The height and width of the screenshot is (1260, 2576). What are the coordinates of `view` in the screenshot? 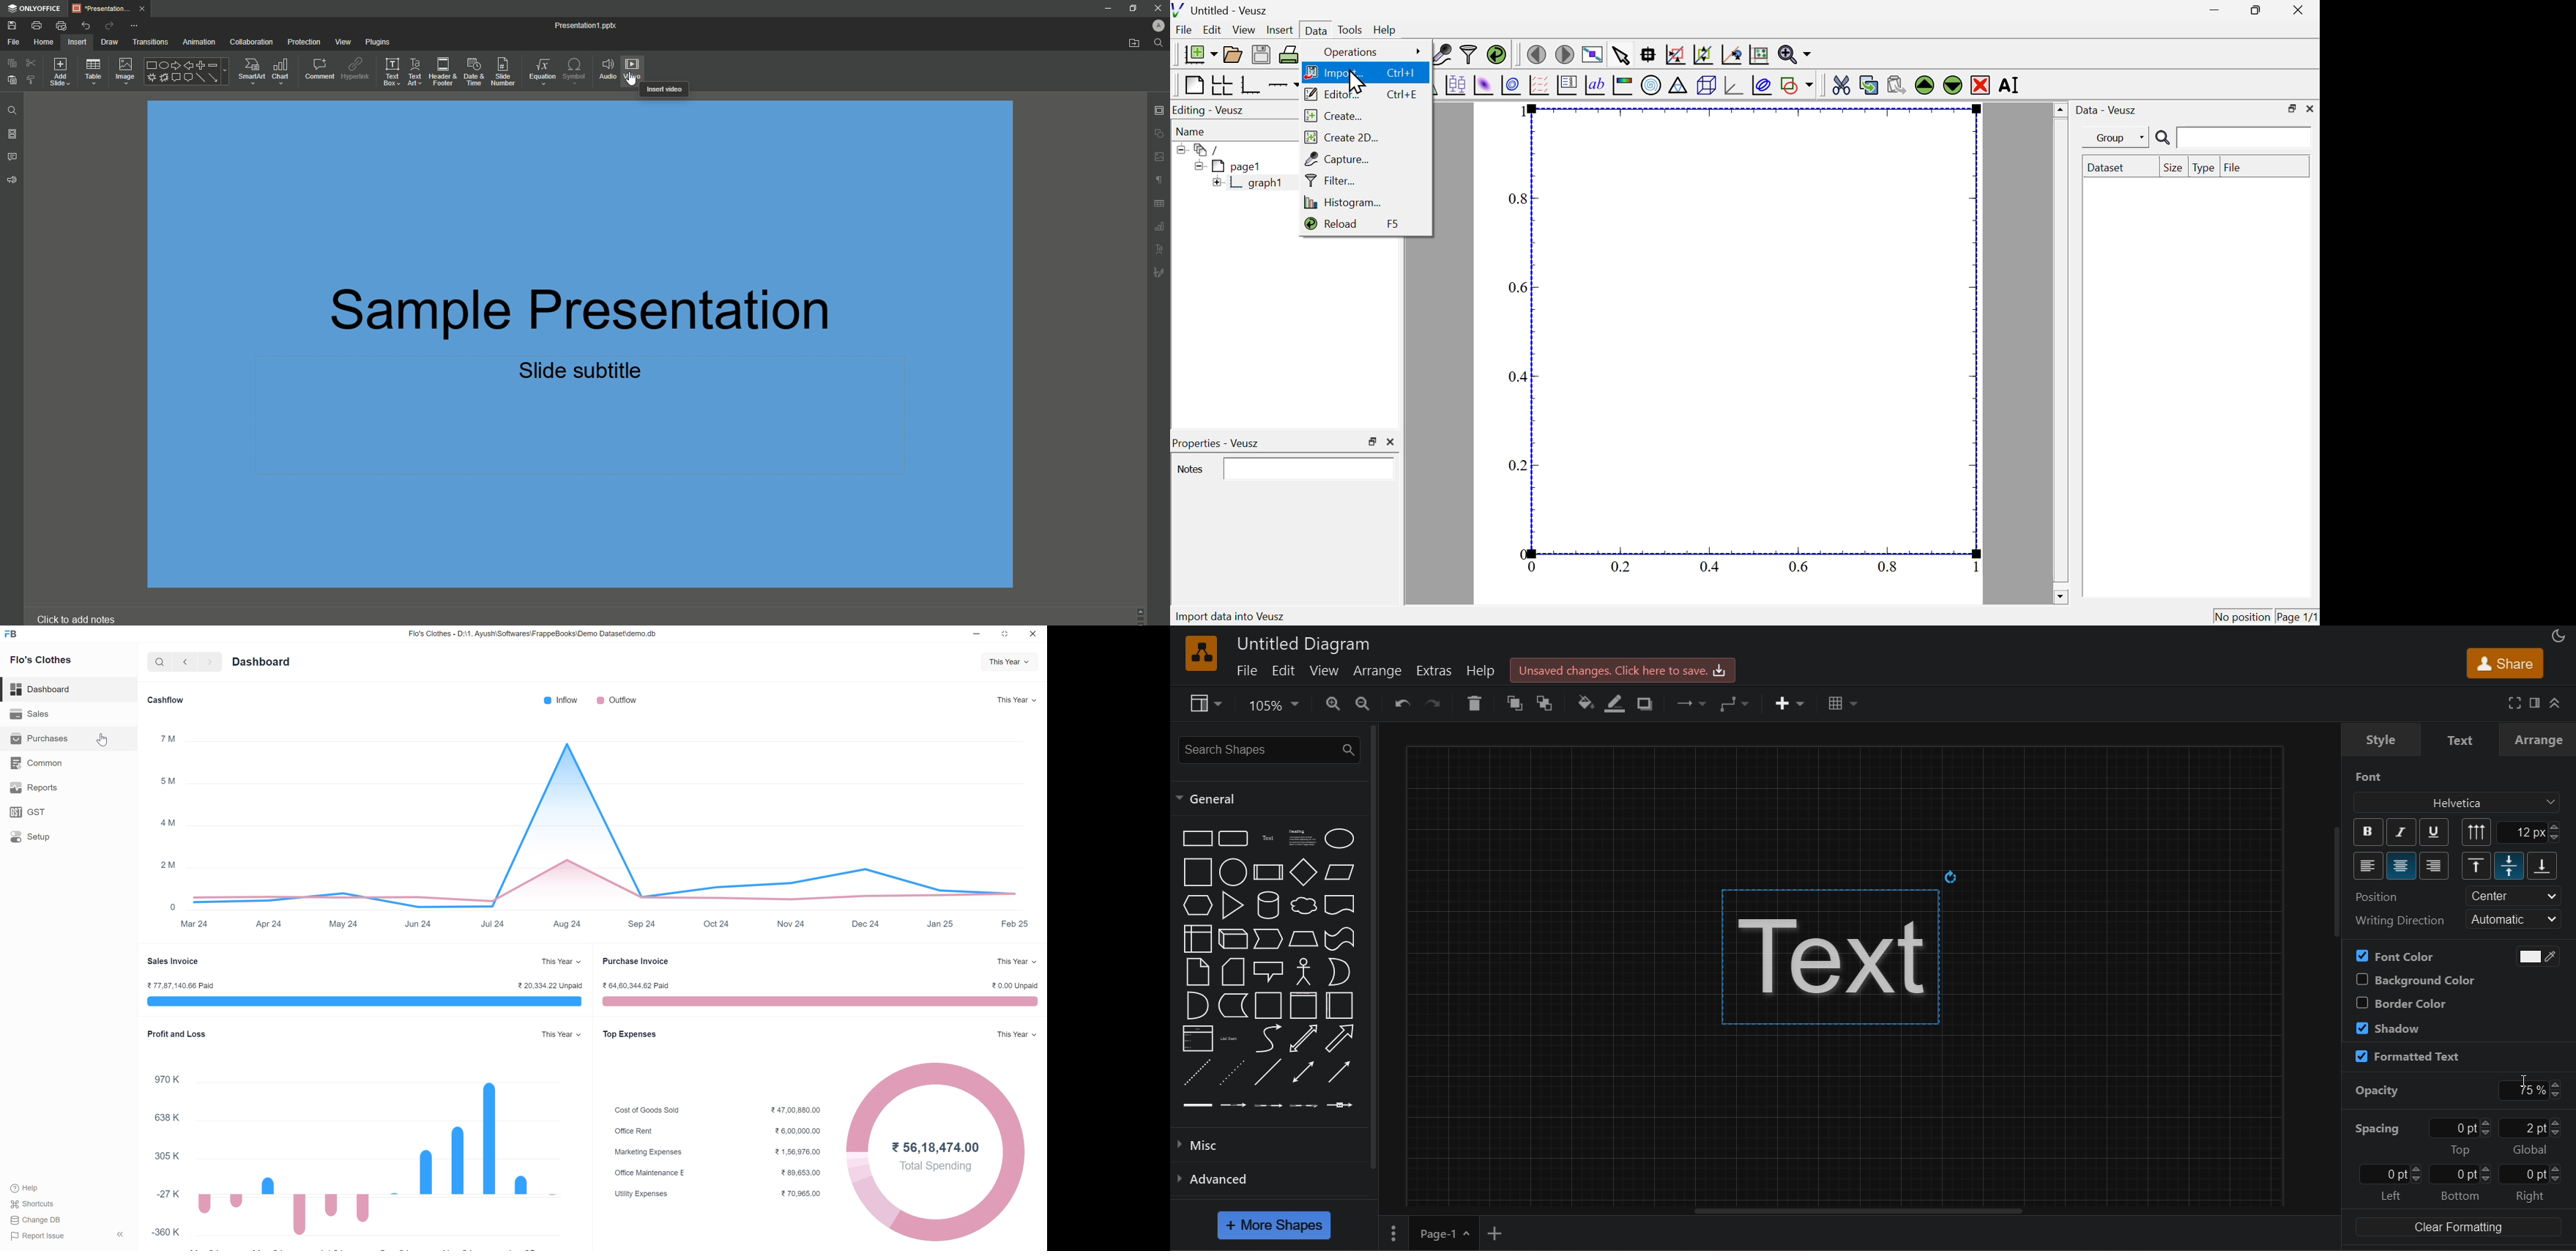 It's located at (1245, 29).